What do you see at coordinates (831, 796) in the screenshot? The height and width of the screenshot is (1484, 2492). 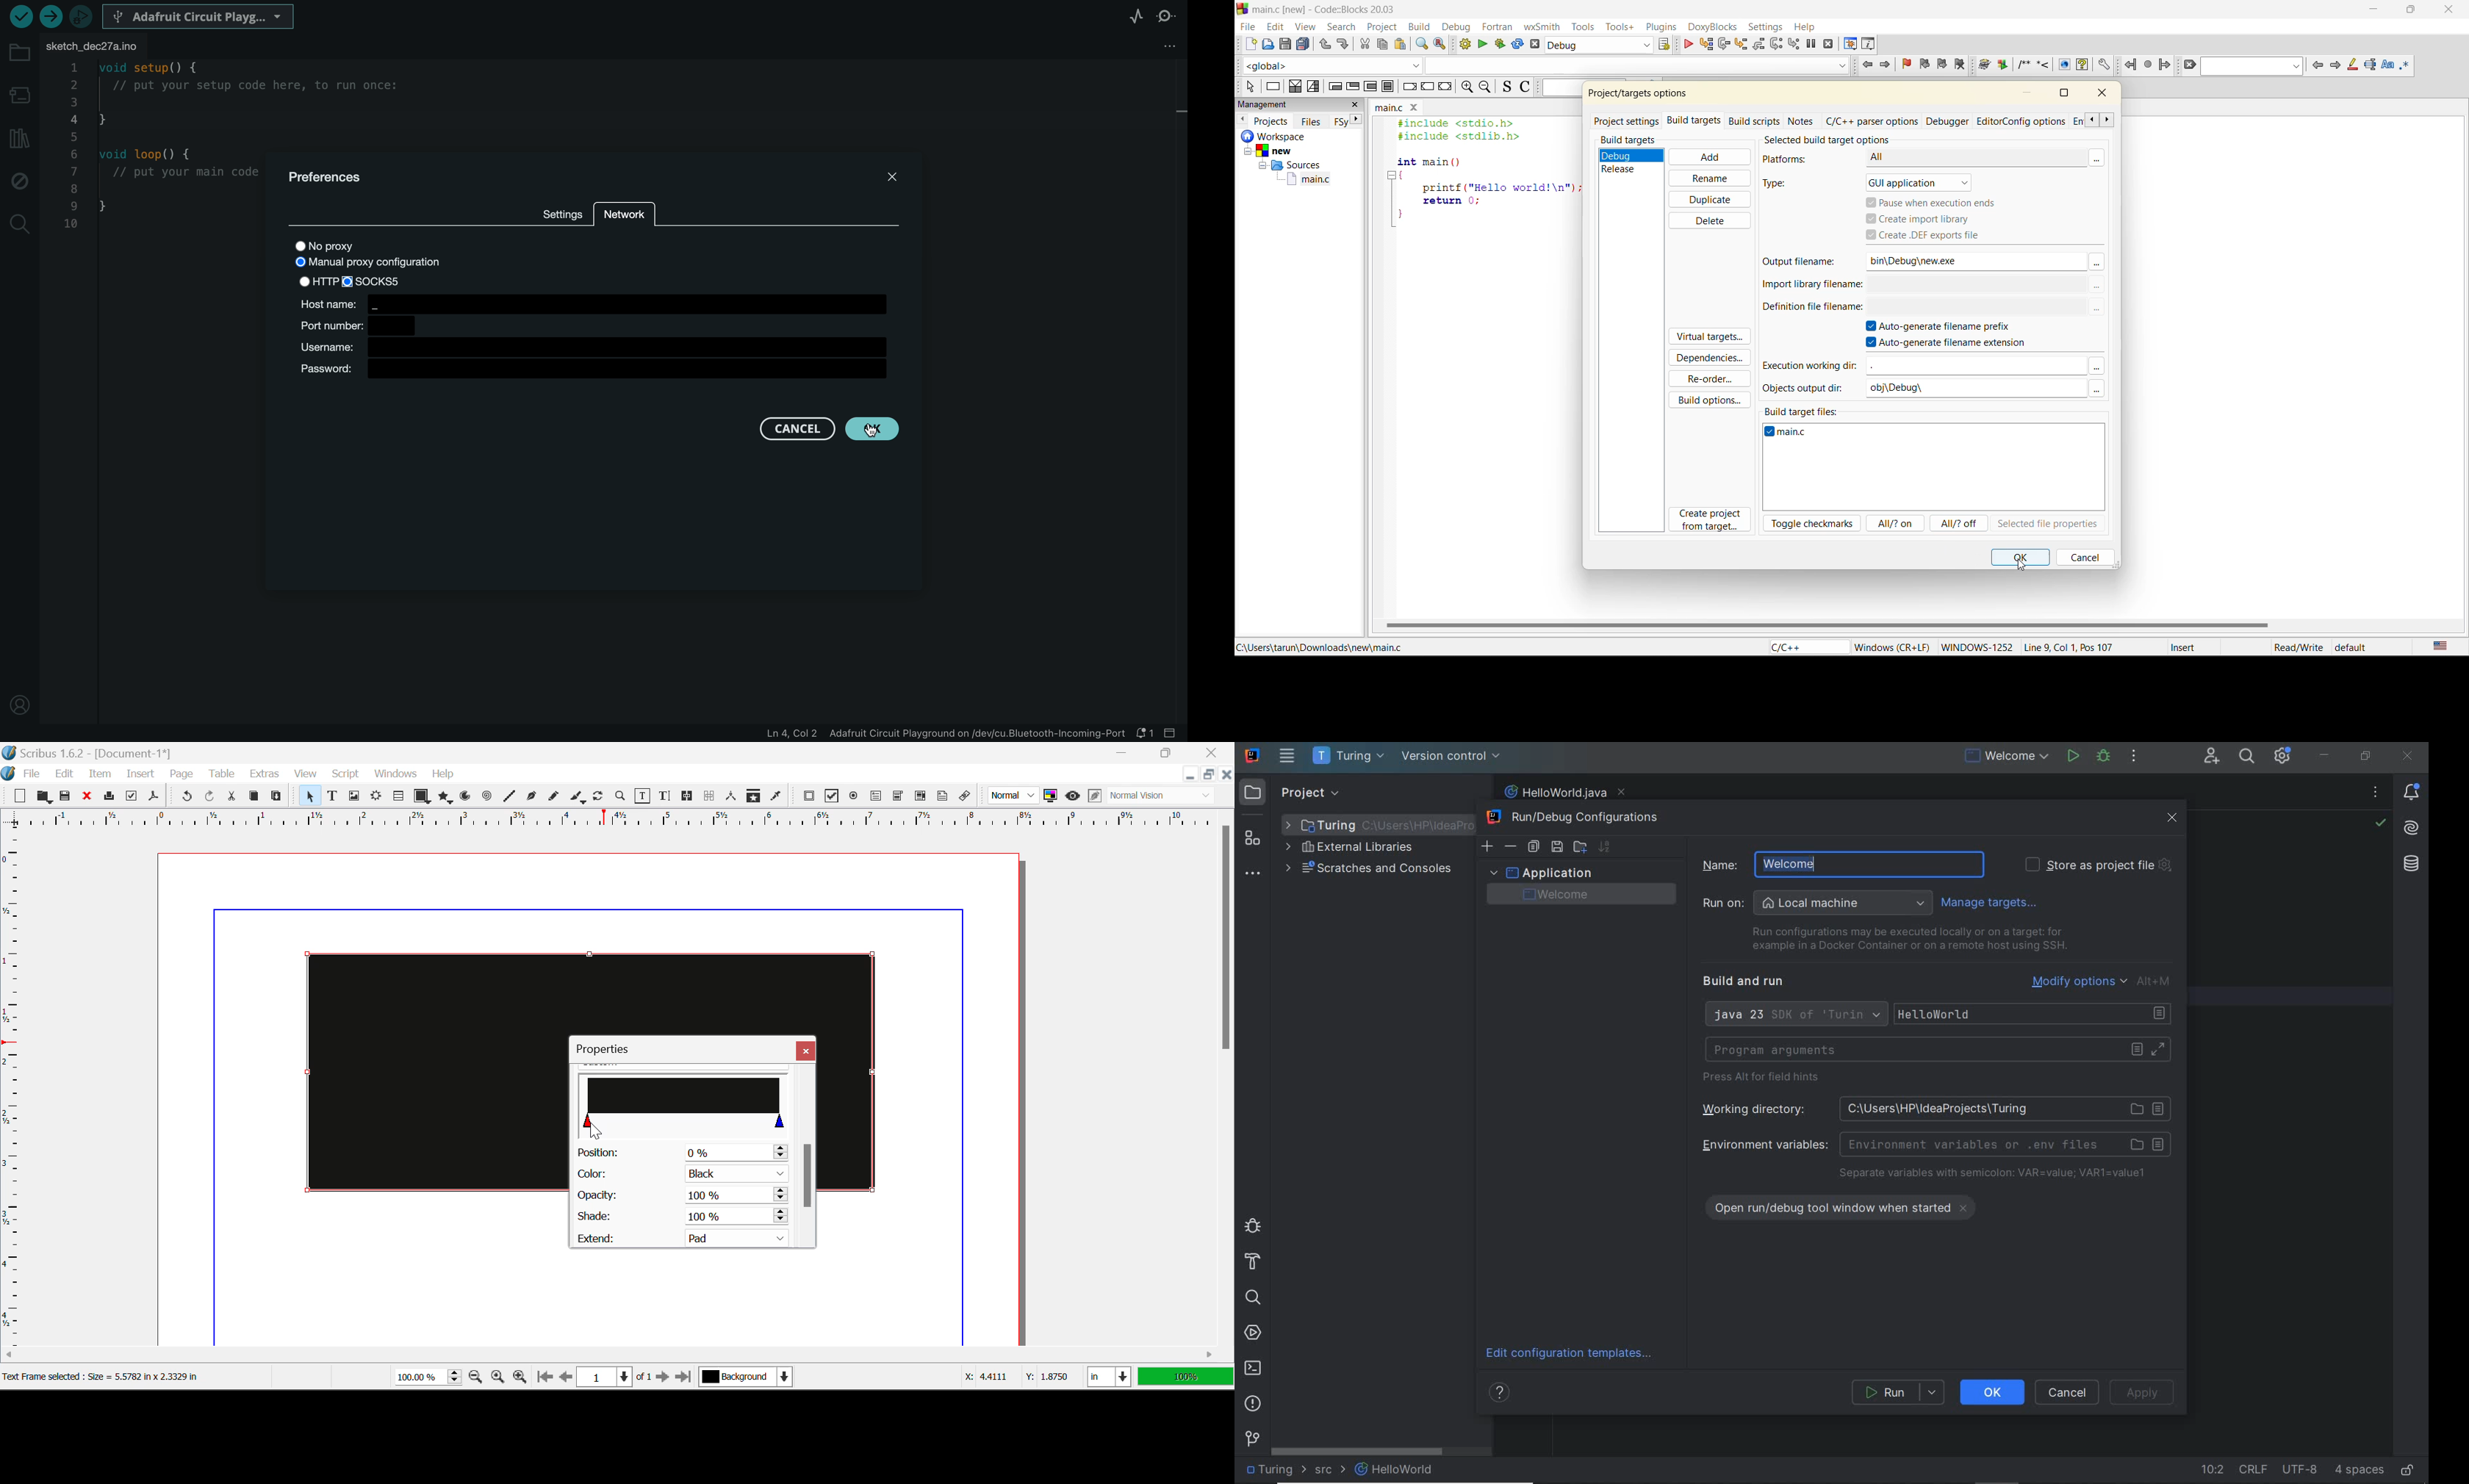 I see `PDF Checkbox` at bounding box center [831, 796].